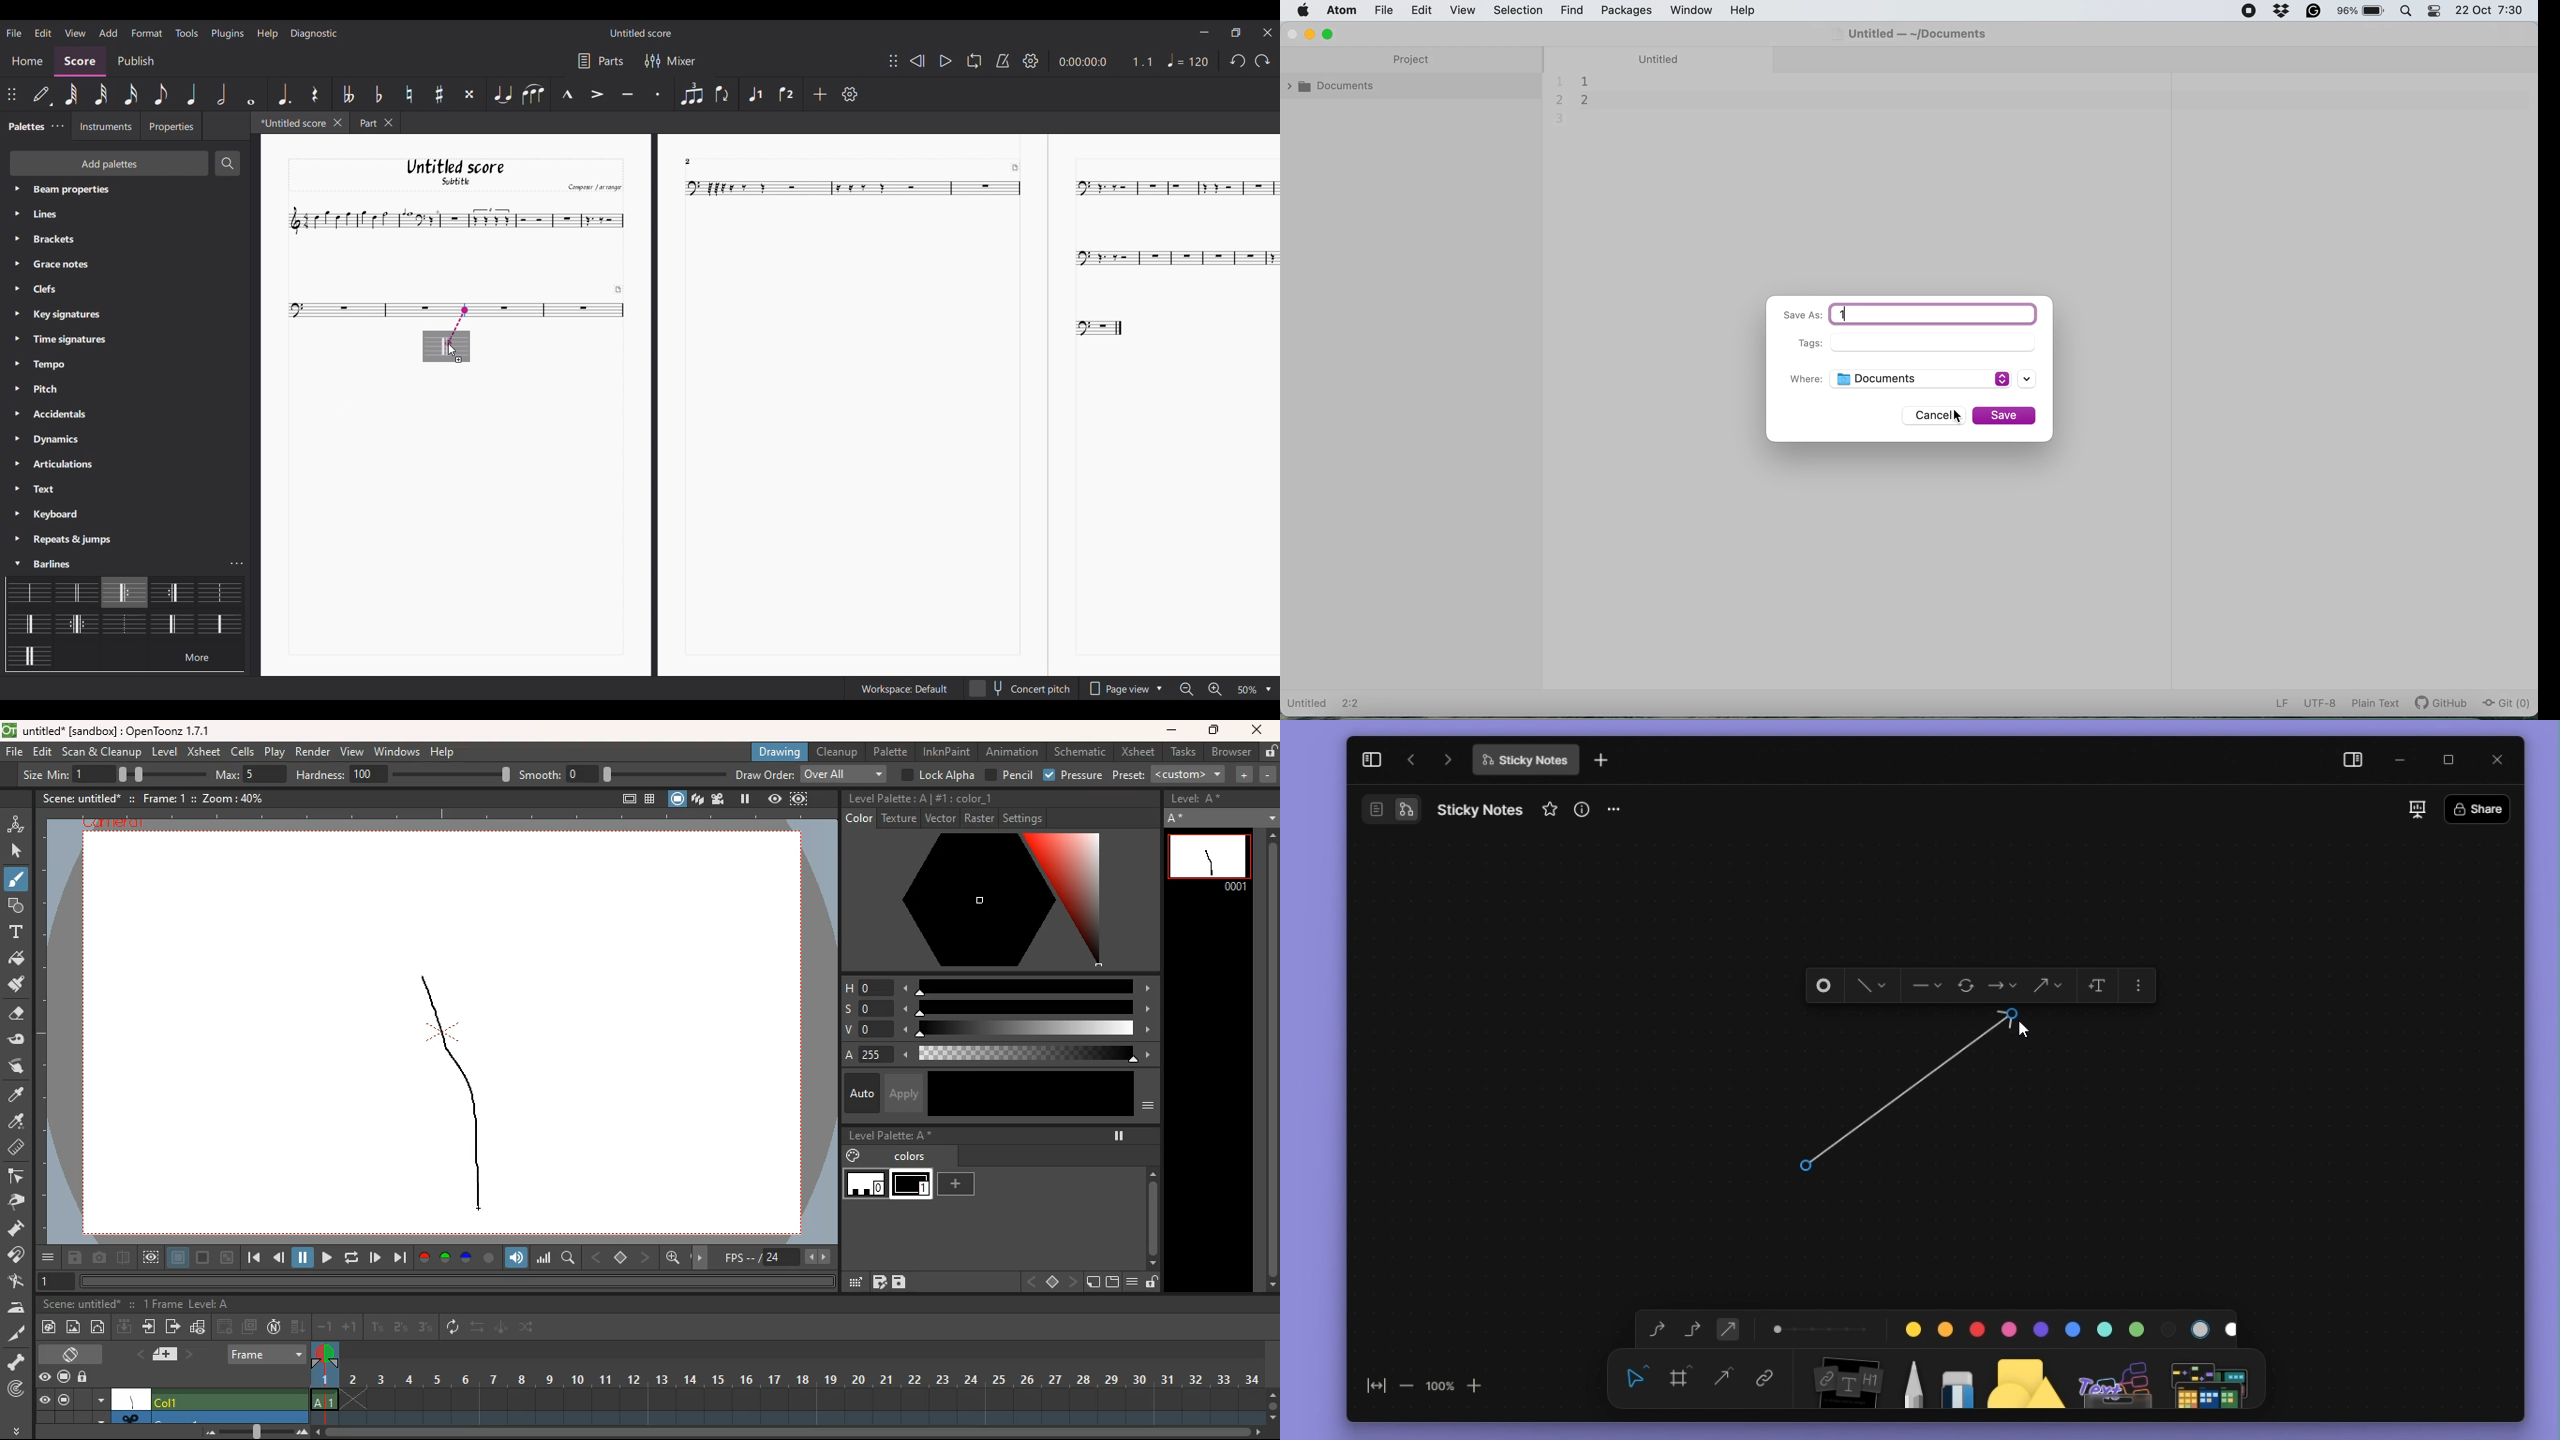 Image resolution: width=2576 pixels, height=1456 pixels. What do you see at coordinates (315, 33) in the screenshot?
I see `Diagnostic menu` at bounding box center [315, 33].